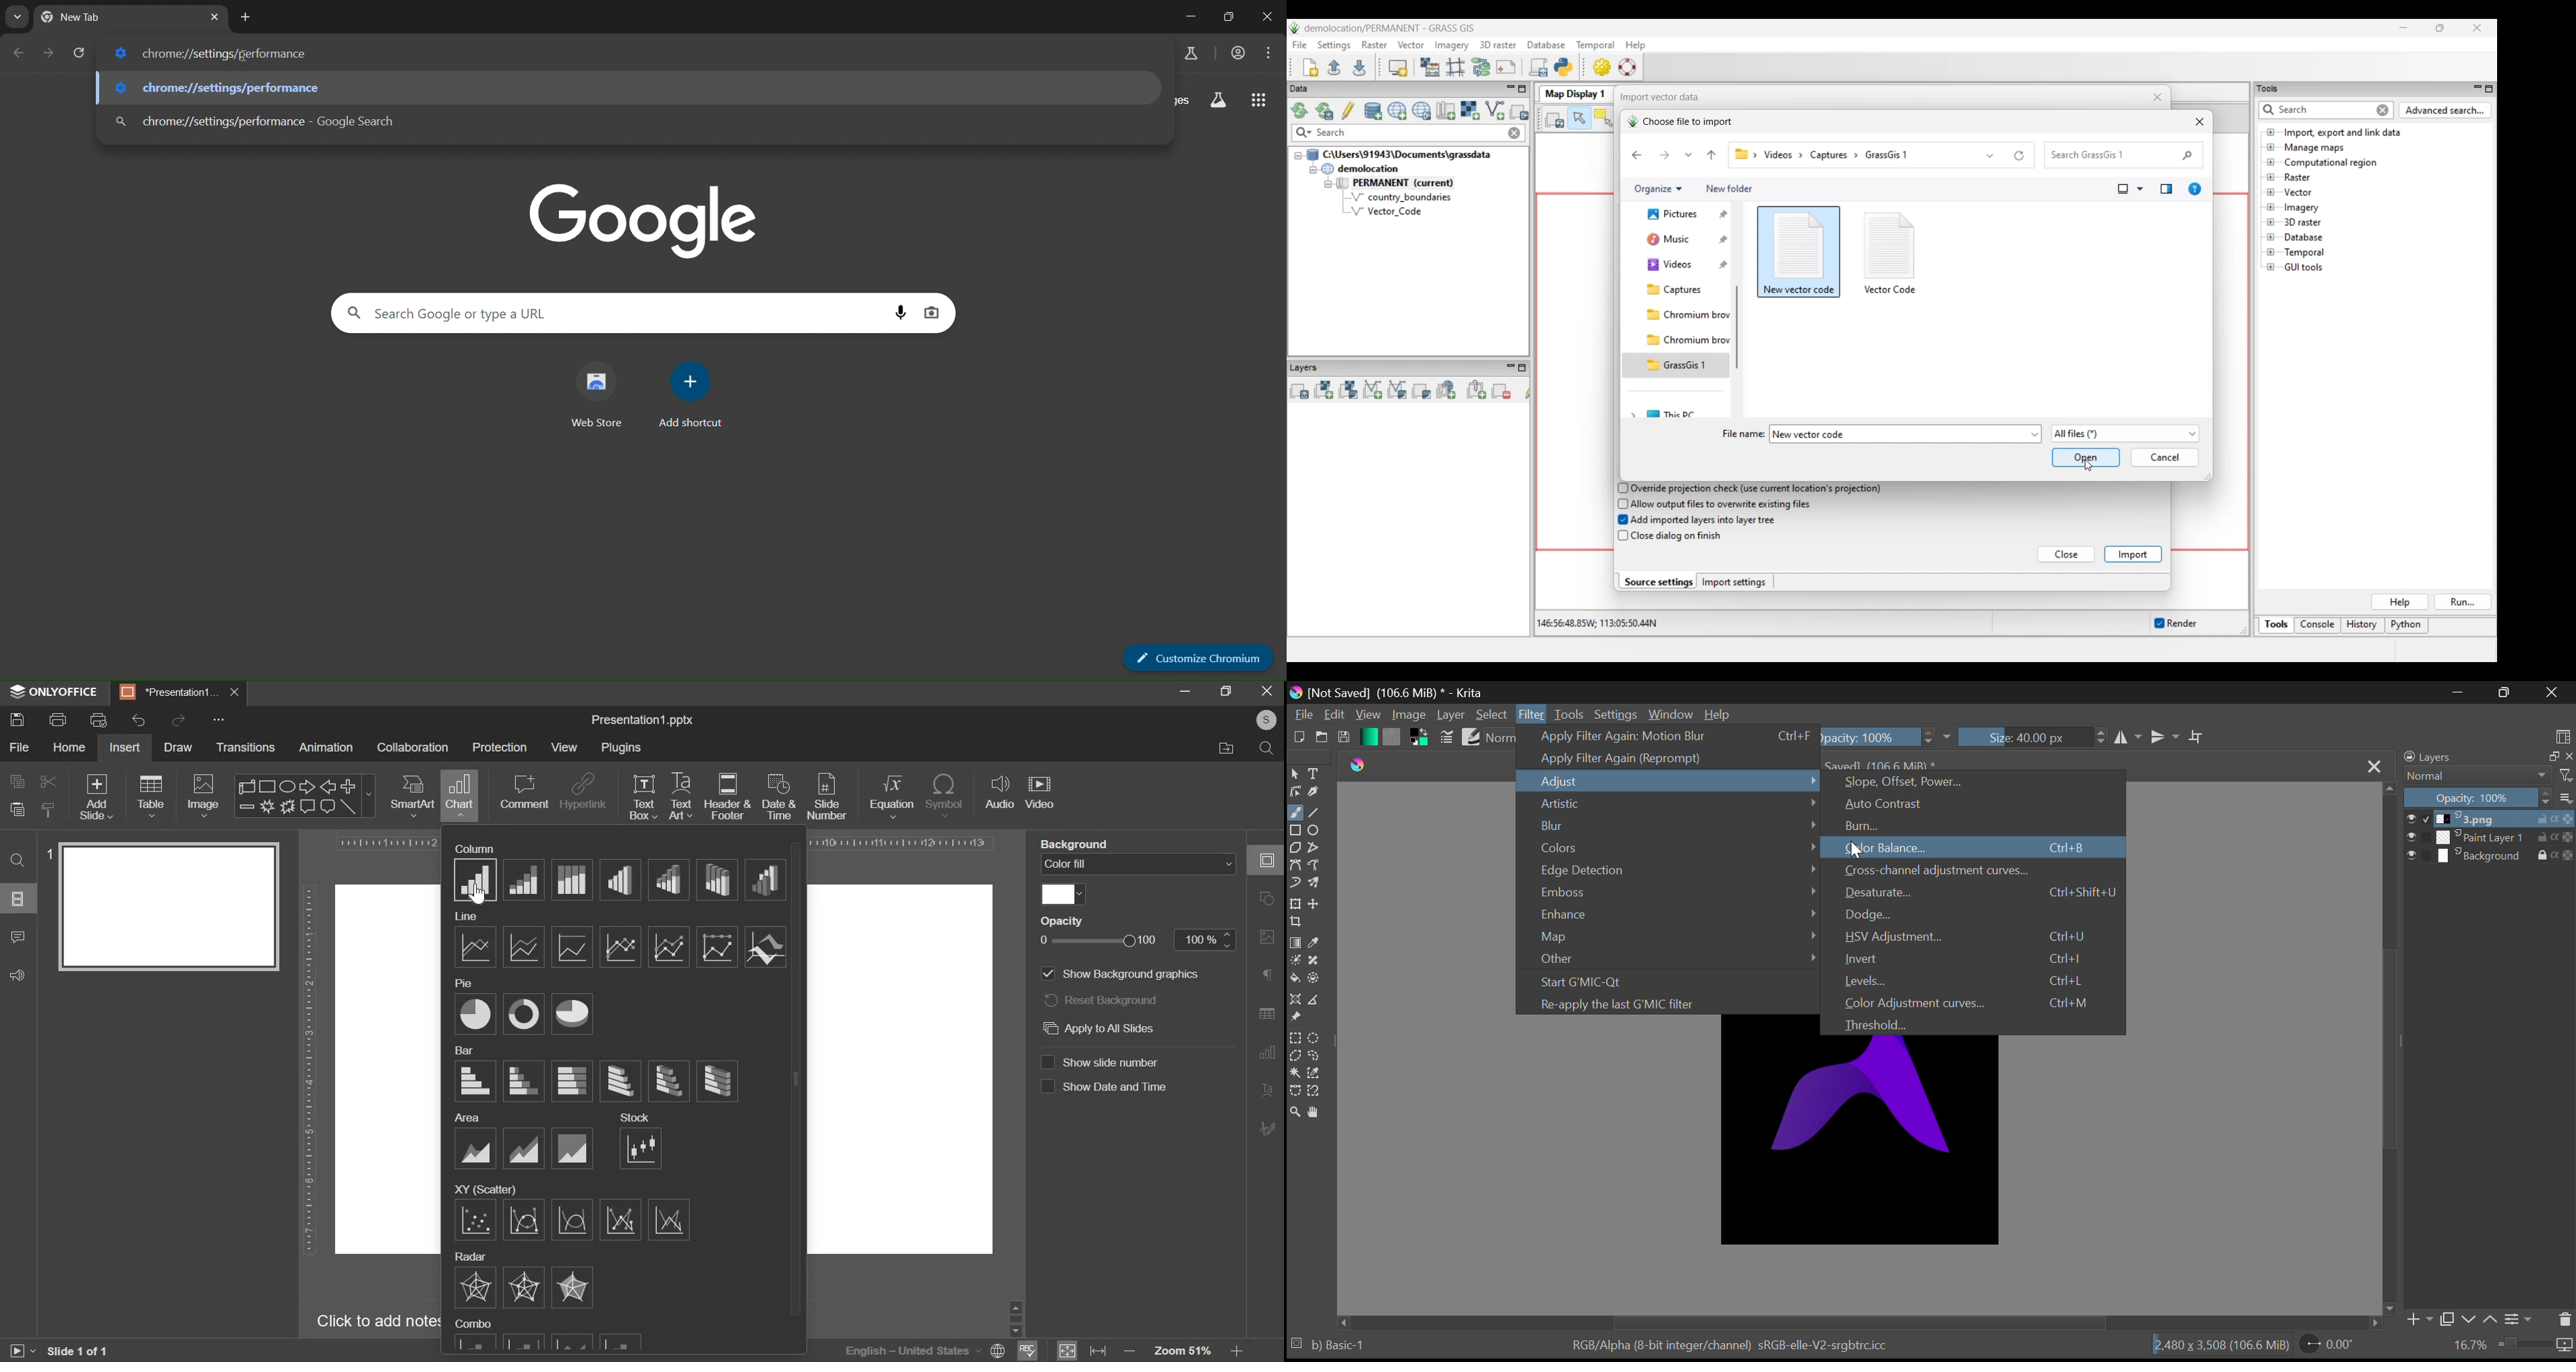 This screenshot has height=1372, width=2576. I want to click on click to add notes, so click(379, 1320).